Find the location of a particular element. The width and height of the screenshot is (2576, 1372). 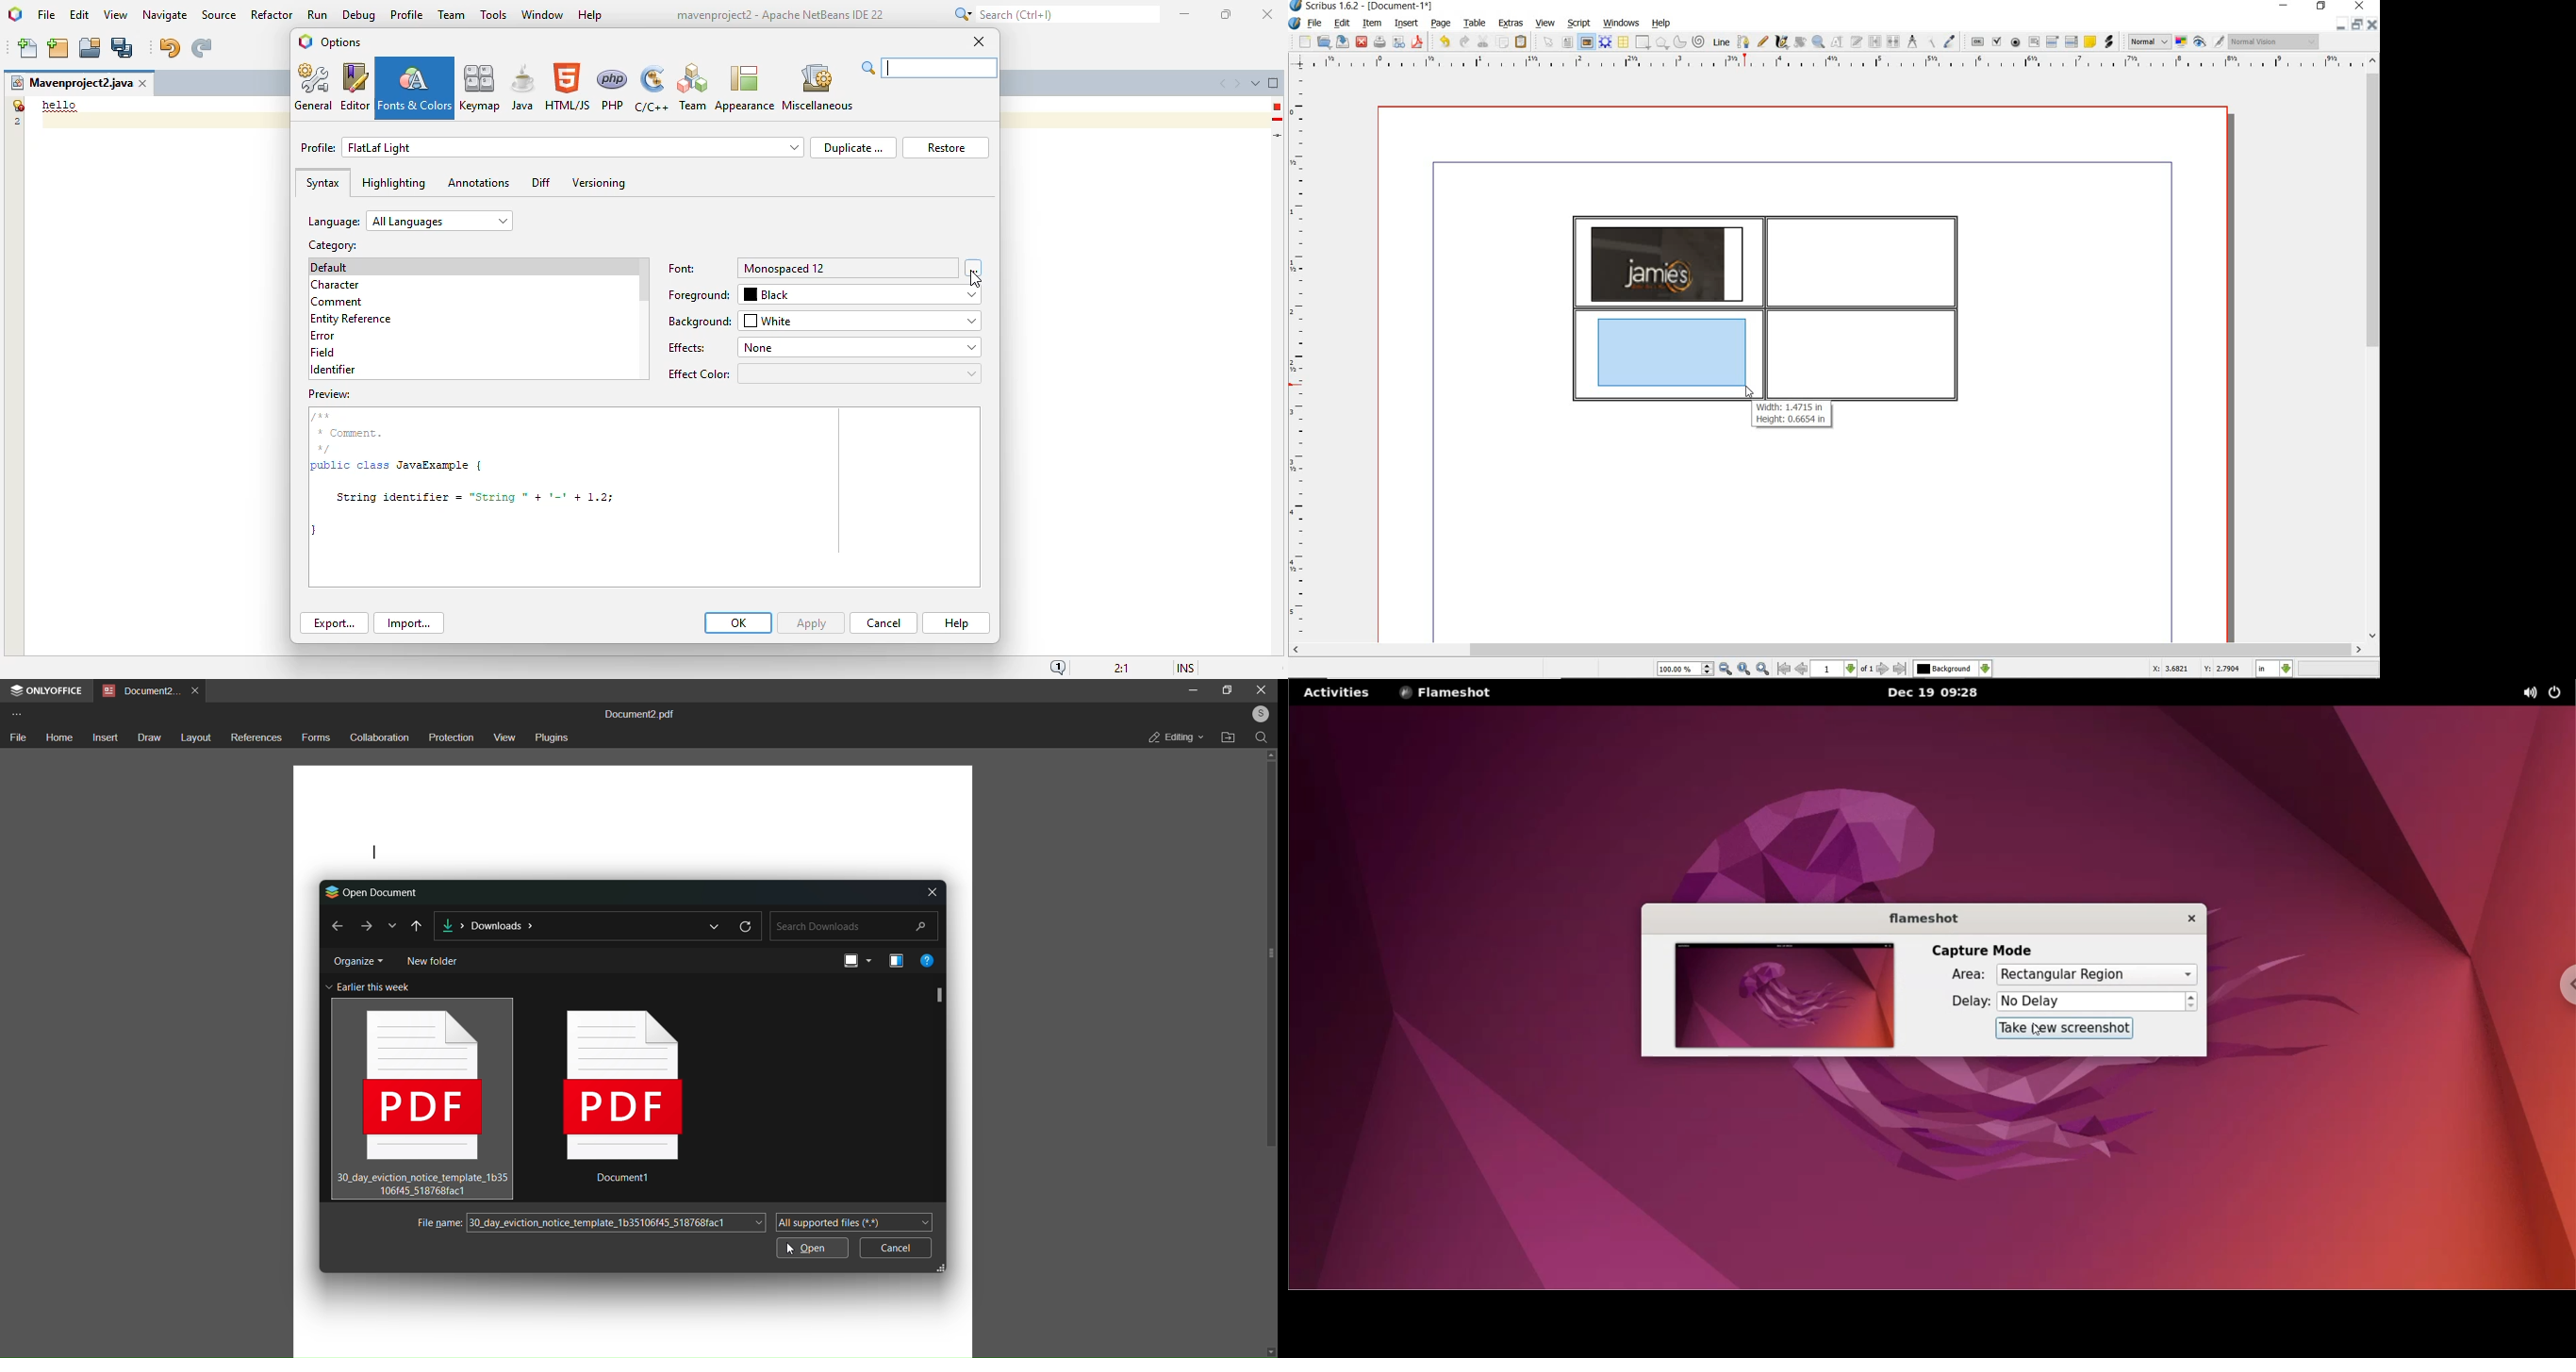

scrollbar is located at coordinates (2373, 349).